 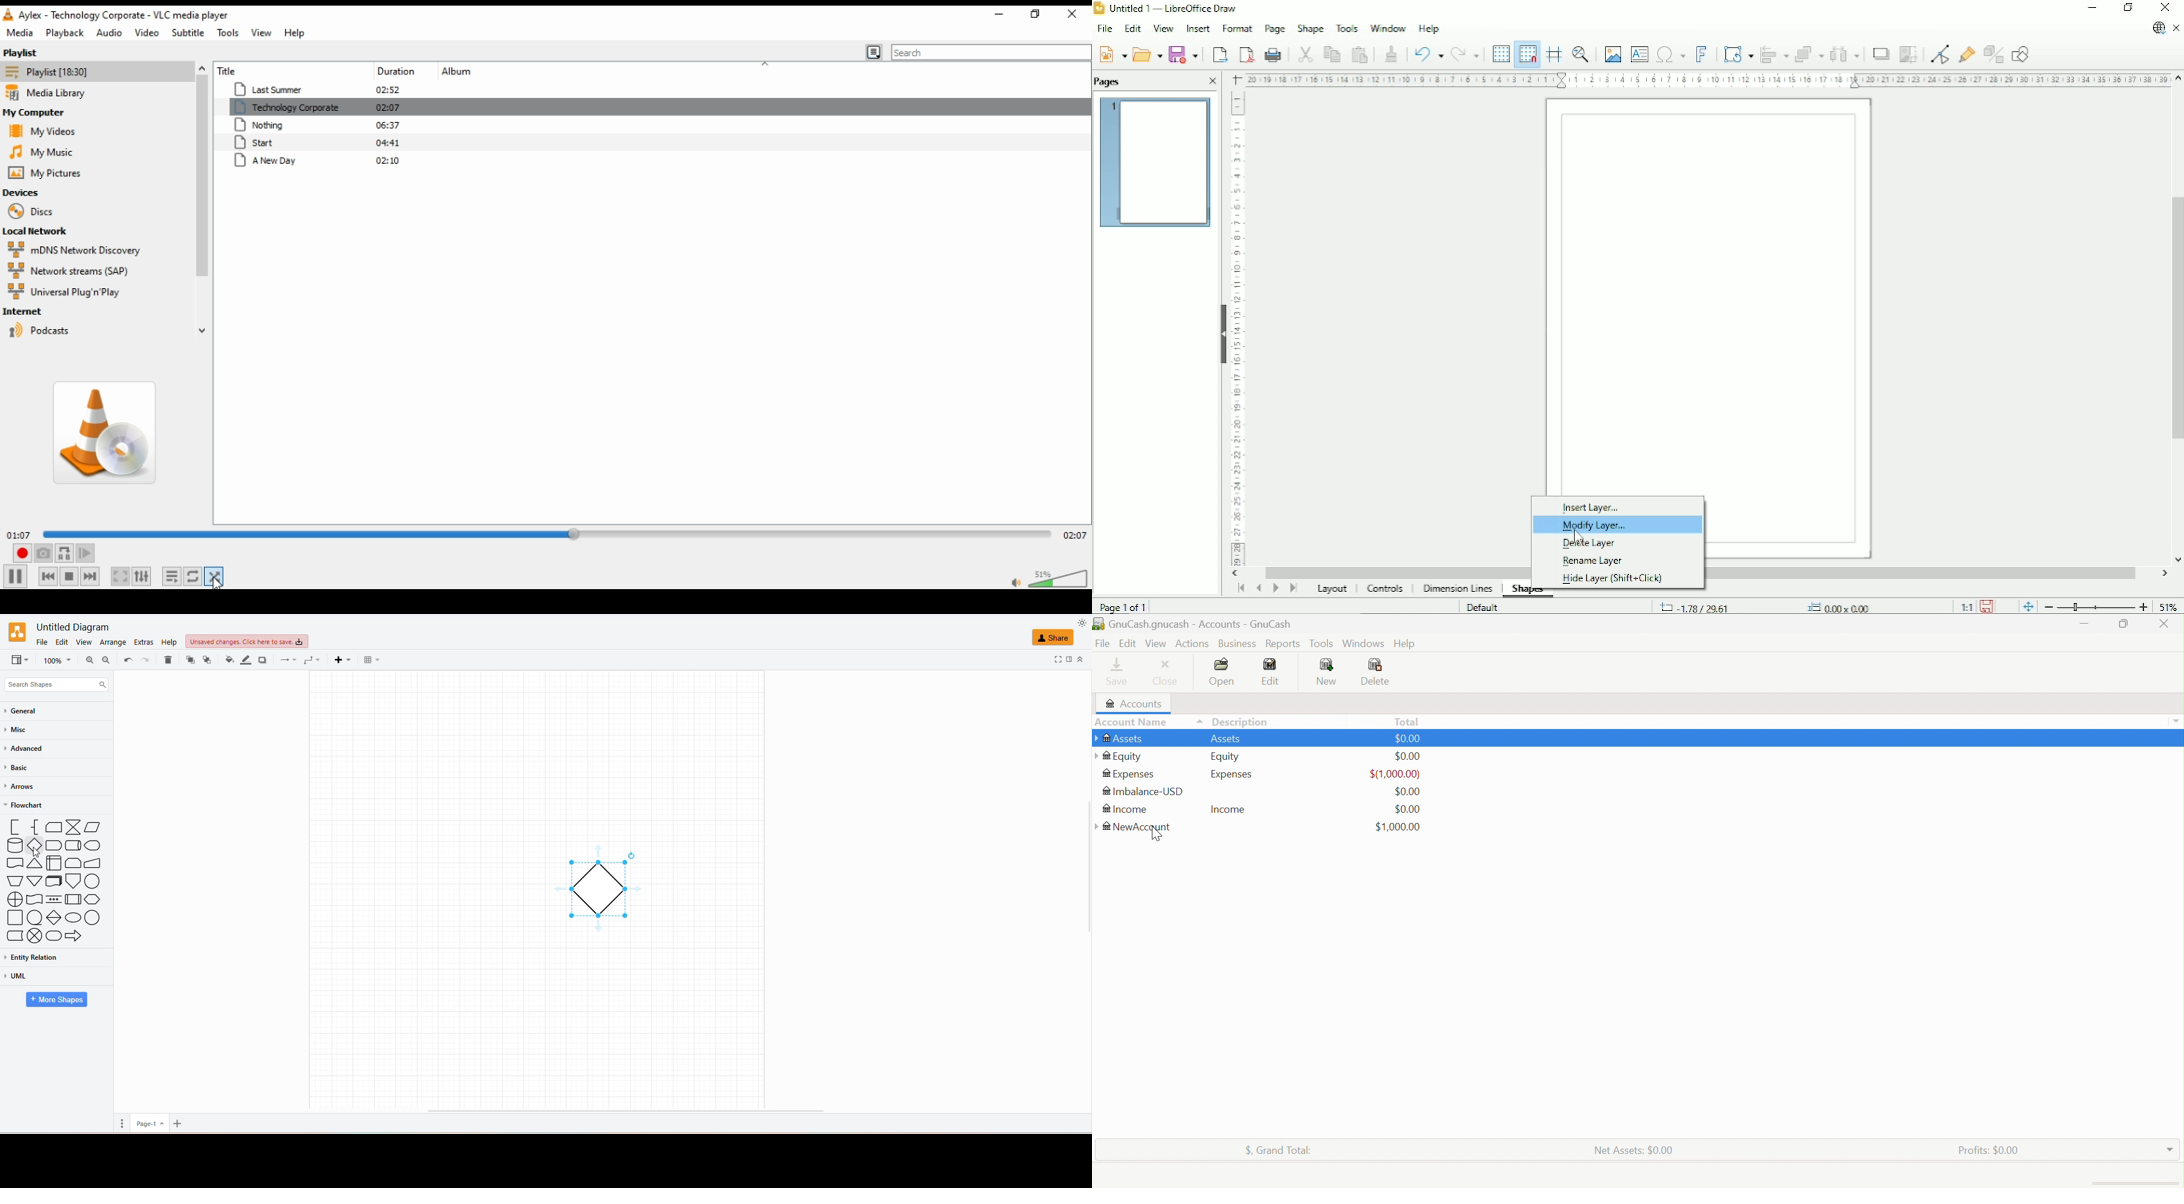 I want to click on LINE COLOR, so click(x=246, y=660).